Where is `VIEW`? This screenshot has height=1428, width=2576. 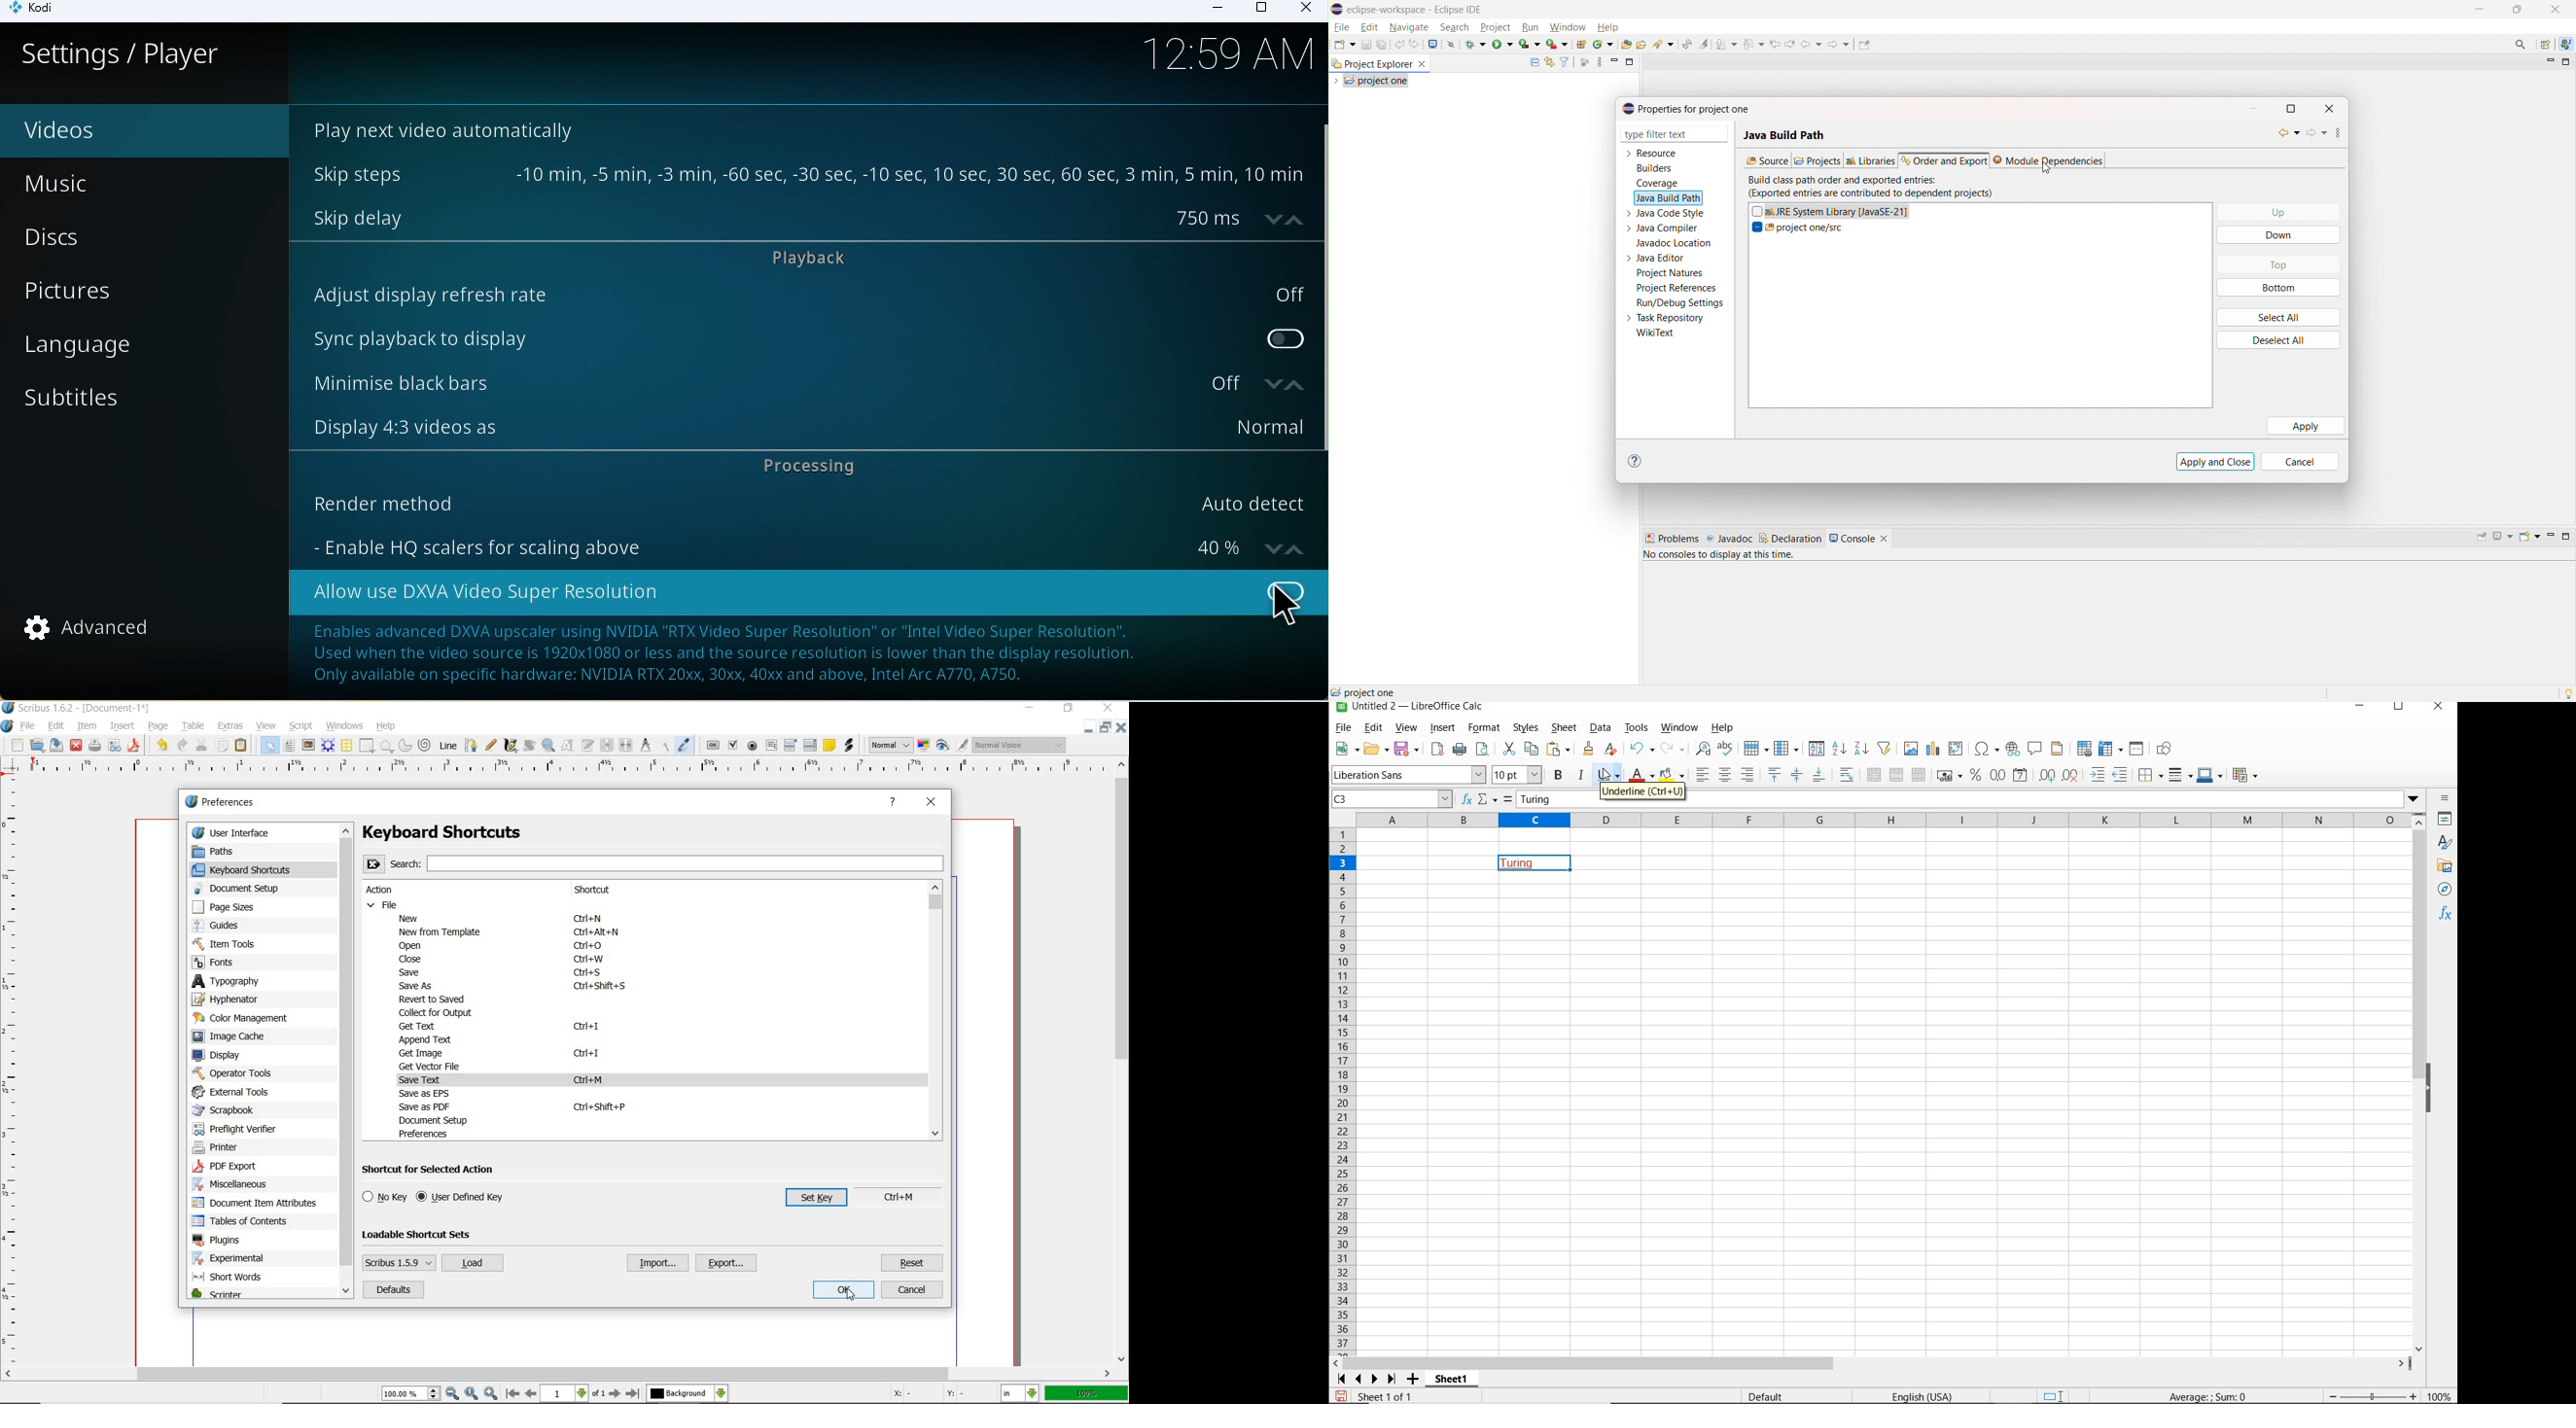
VIEW is located at coordinates (1406, 728).